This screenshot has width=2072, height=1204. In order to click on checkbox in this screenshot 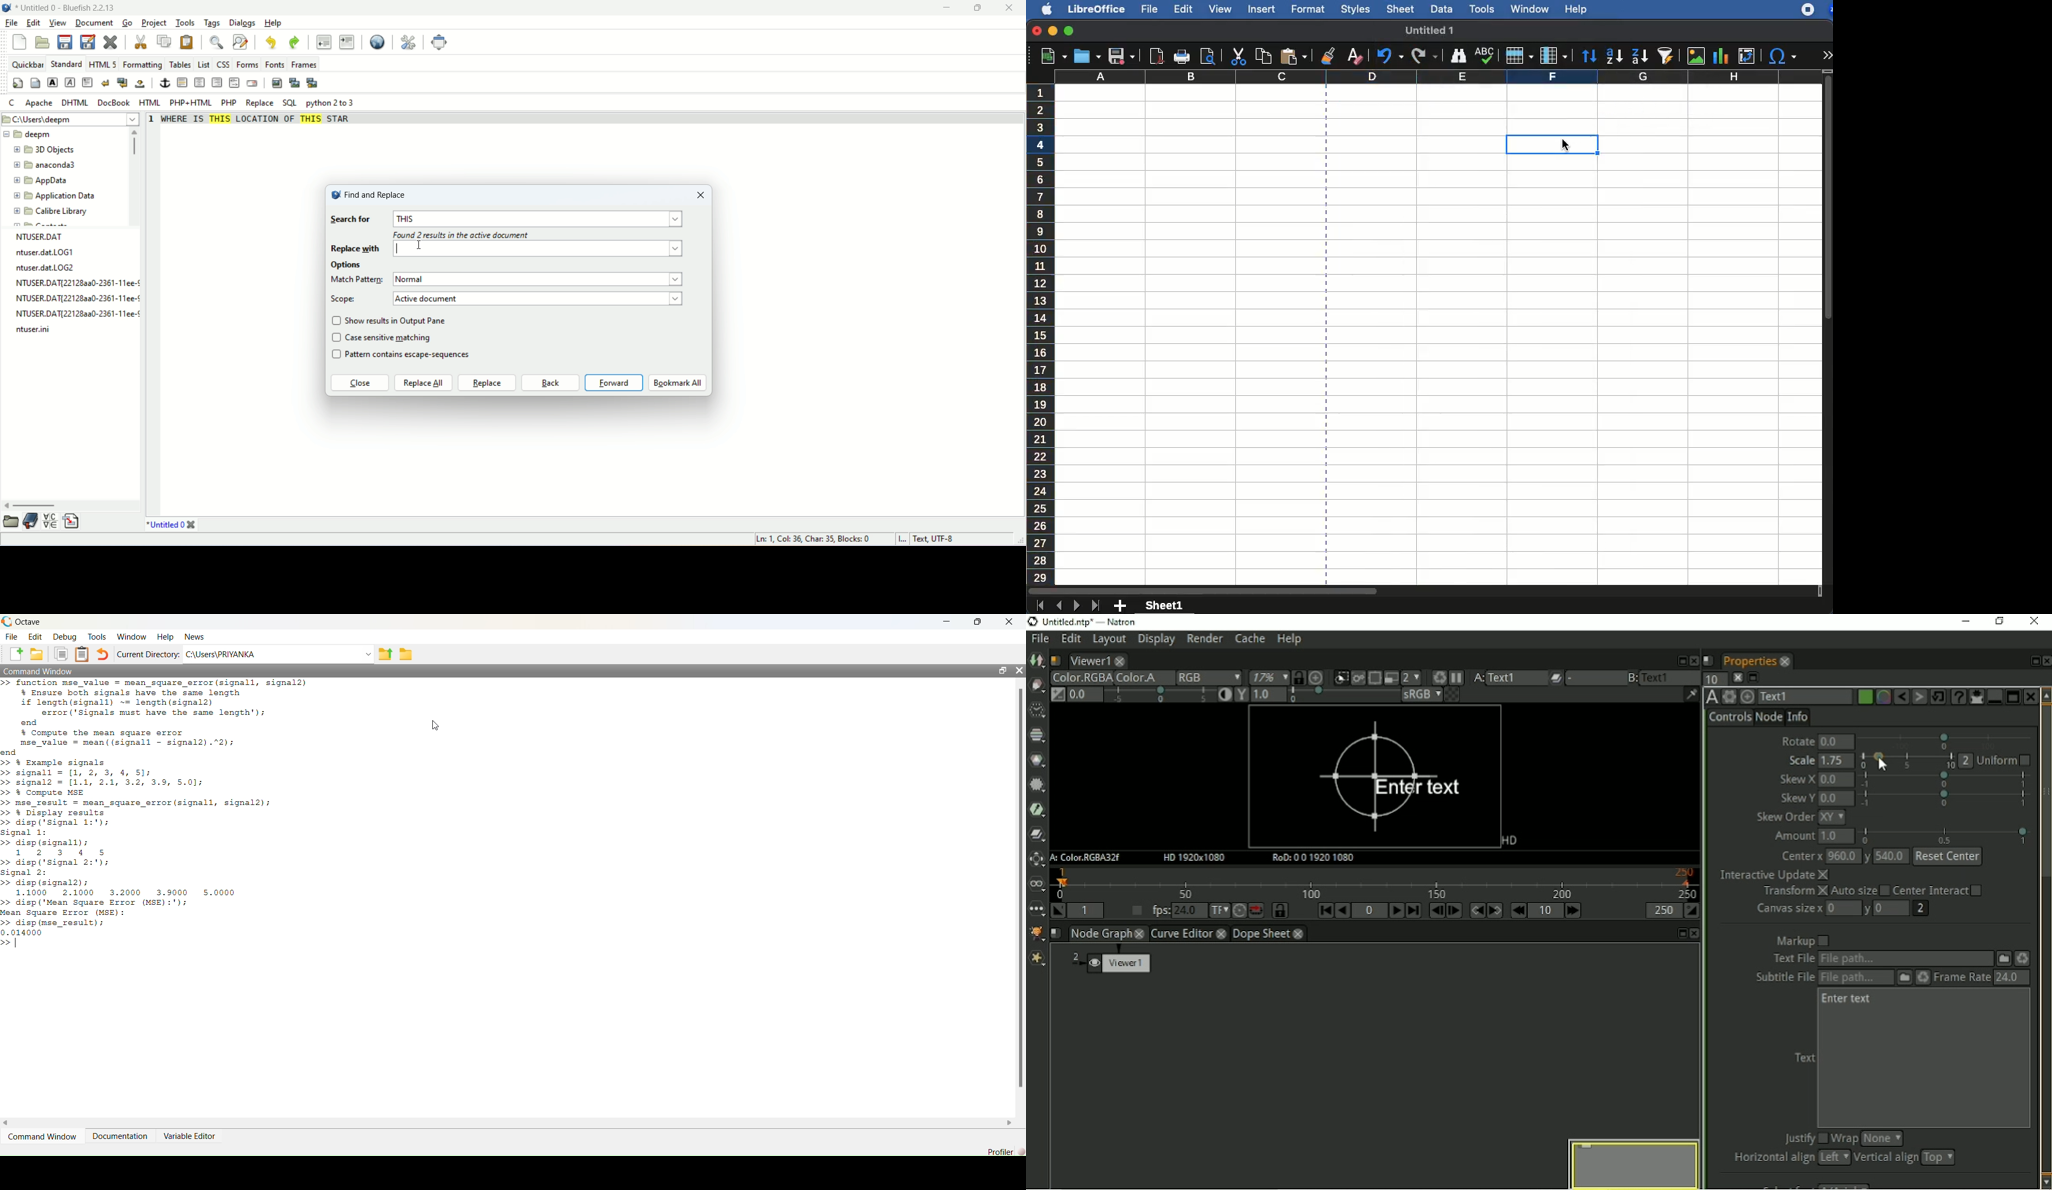, I will do `click(336, 339)`.